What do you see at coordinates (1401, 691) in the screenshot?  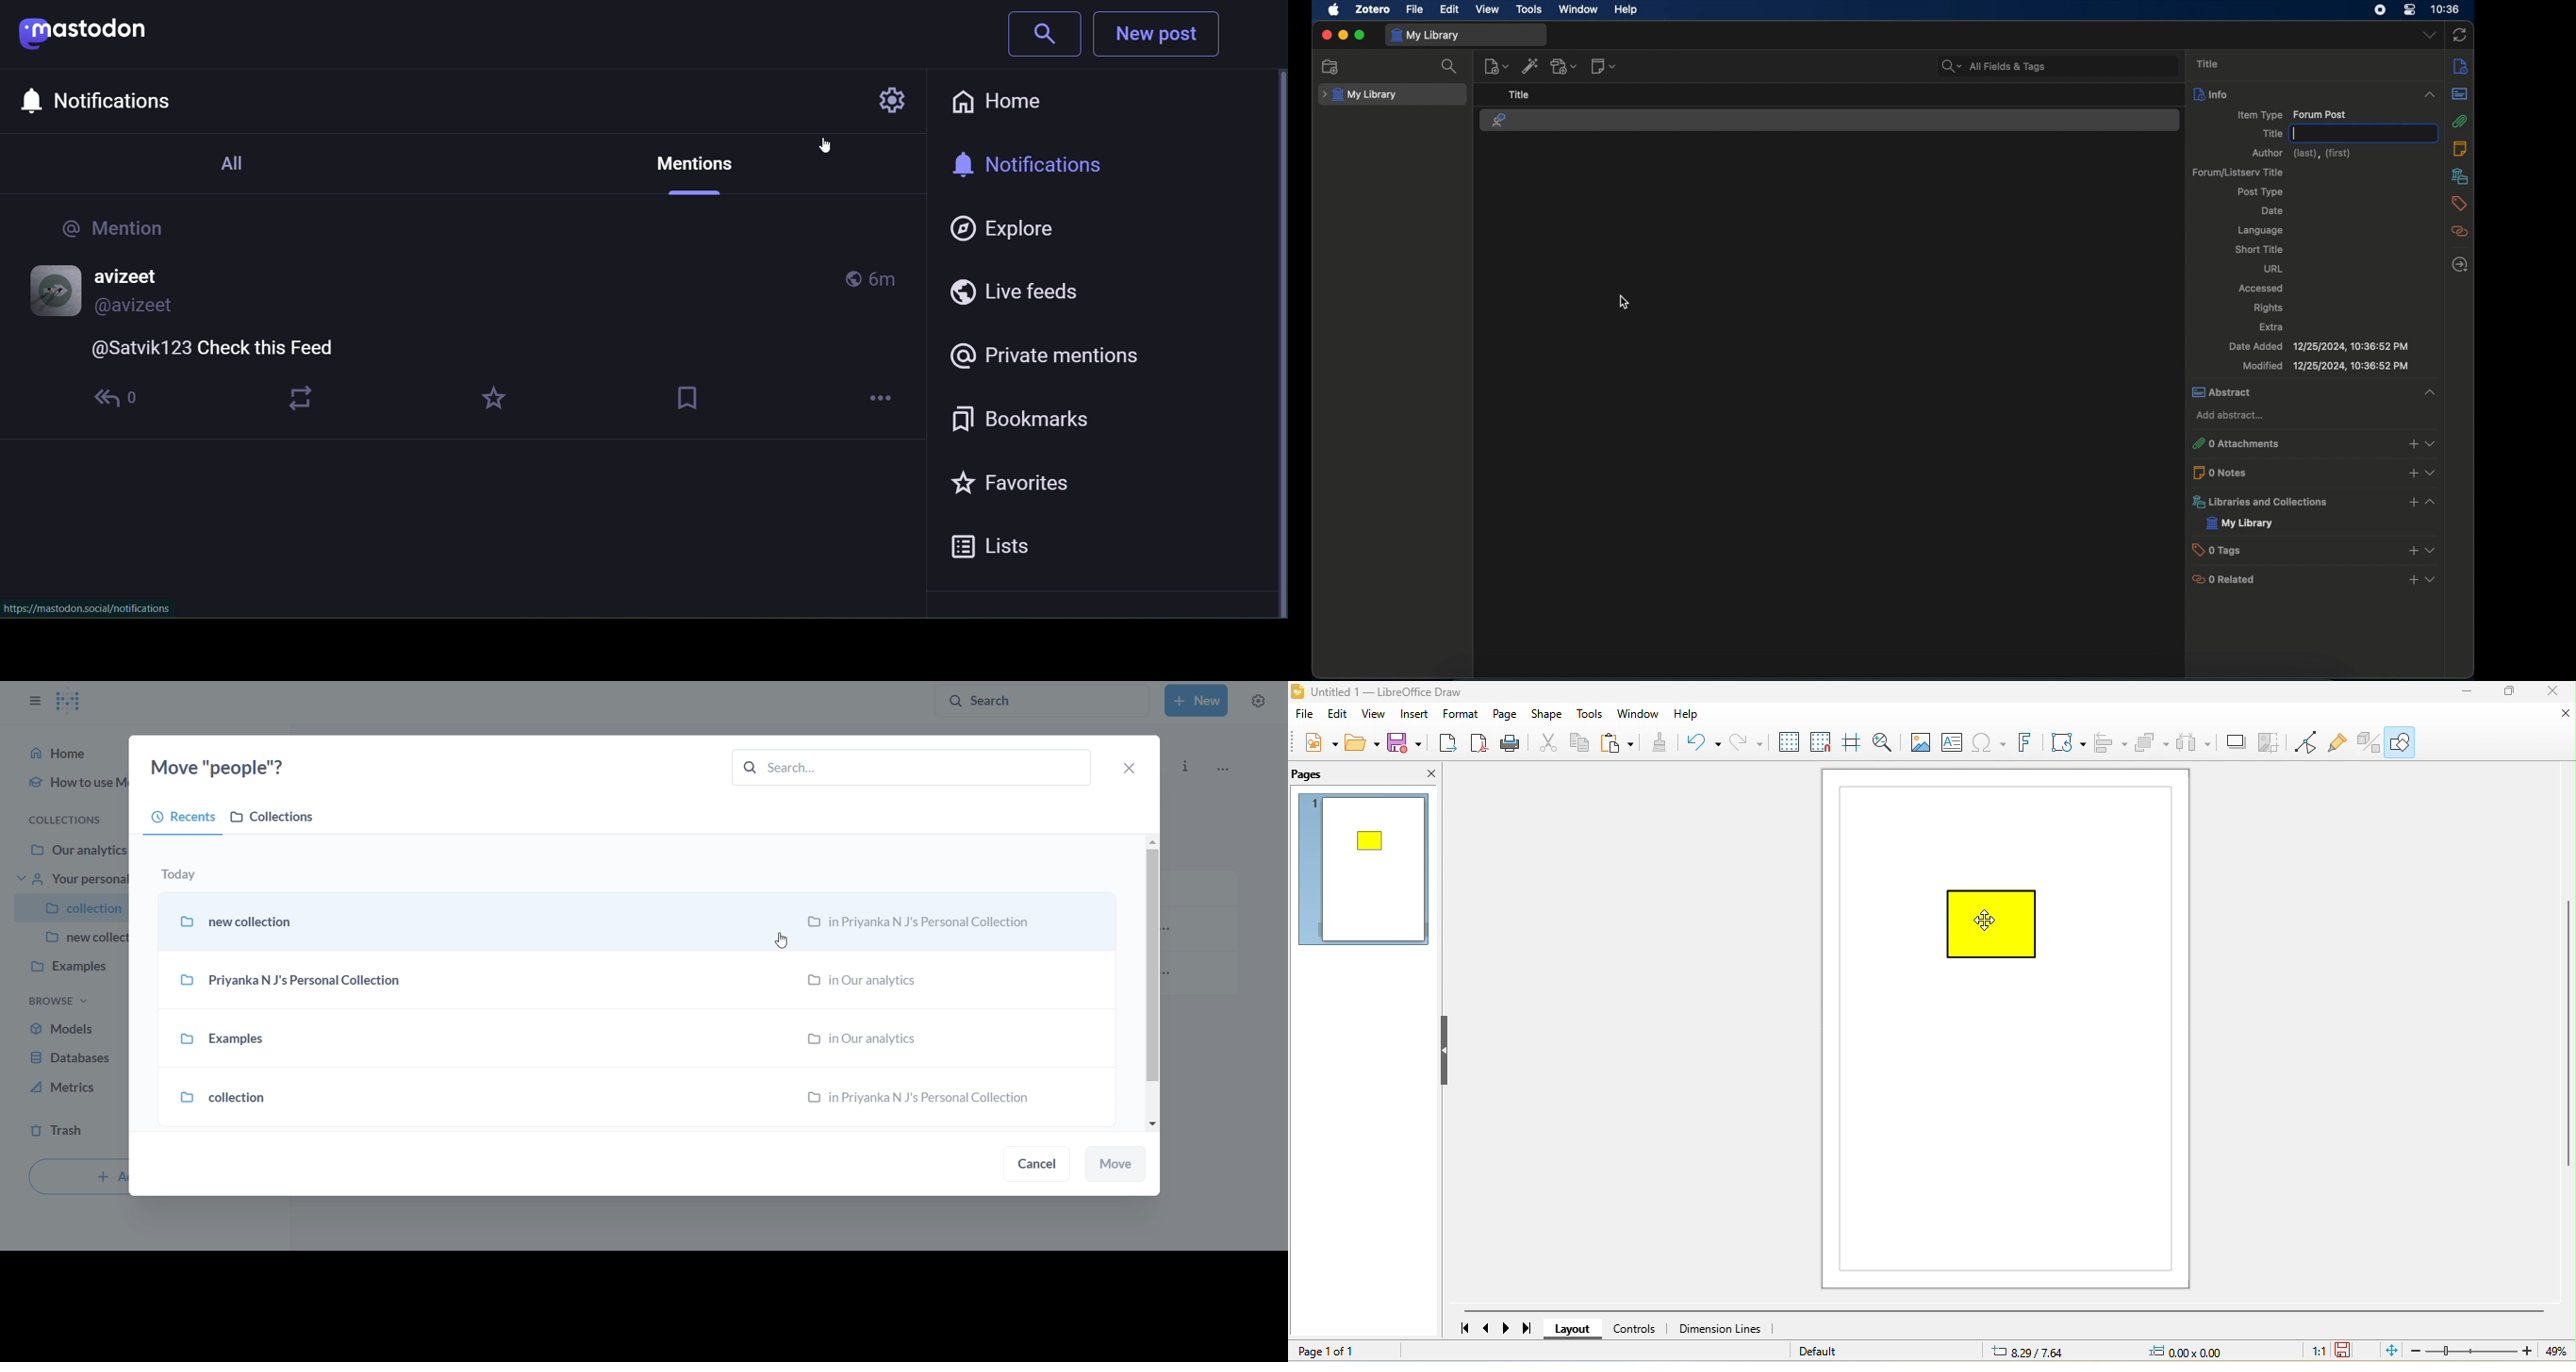 I see `untitled 1- libre office draw` at bounding box center [1401, 691].